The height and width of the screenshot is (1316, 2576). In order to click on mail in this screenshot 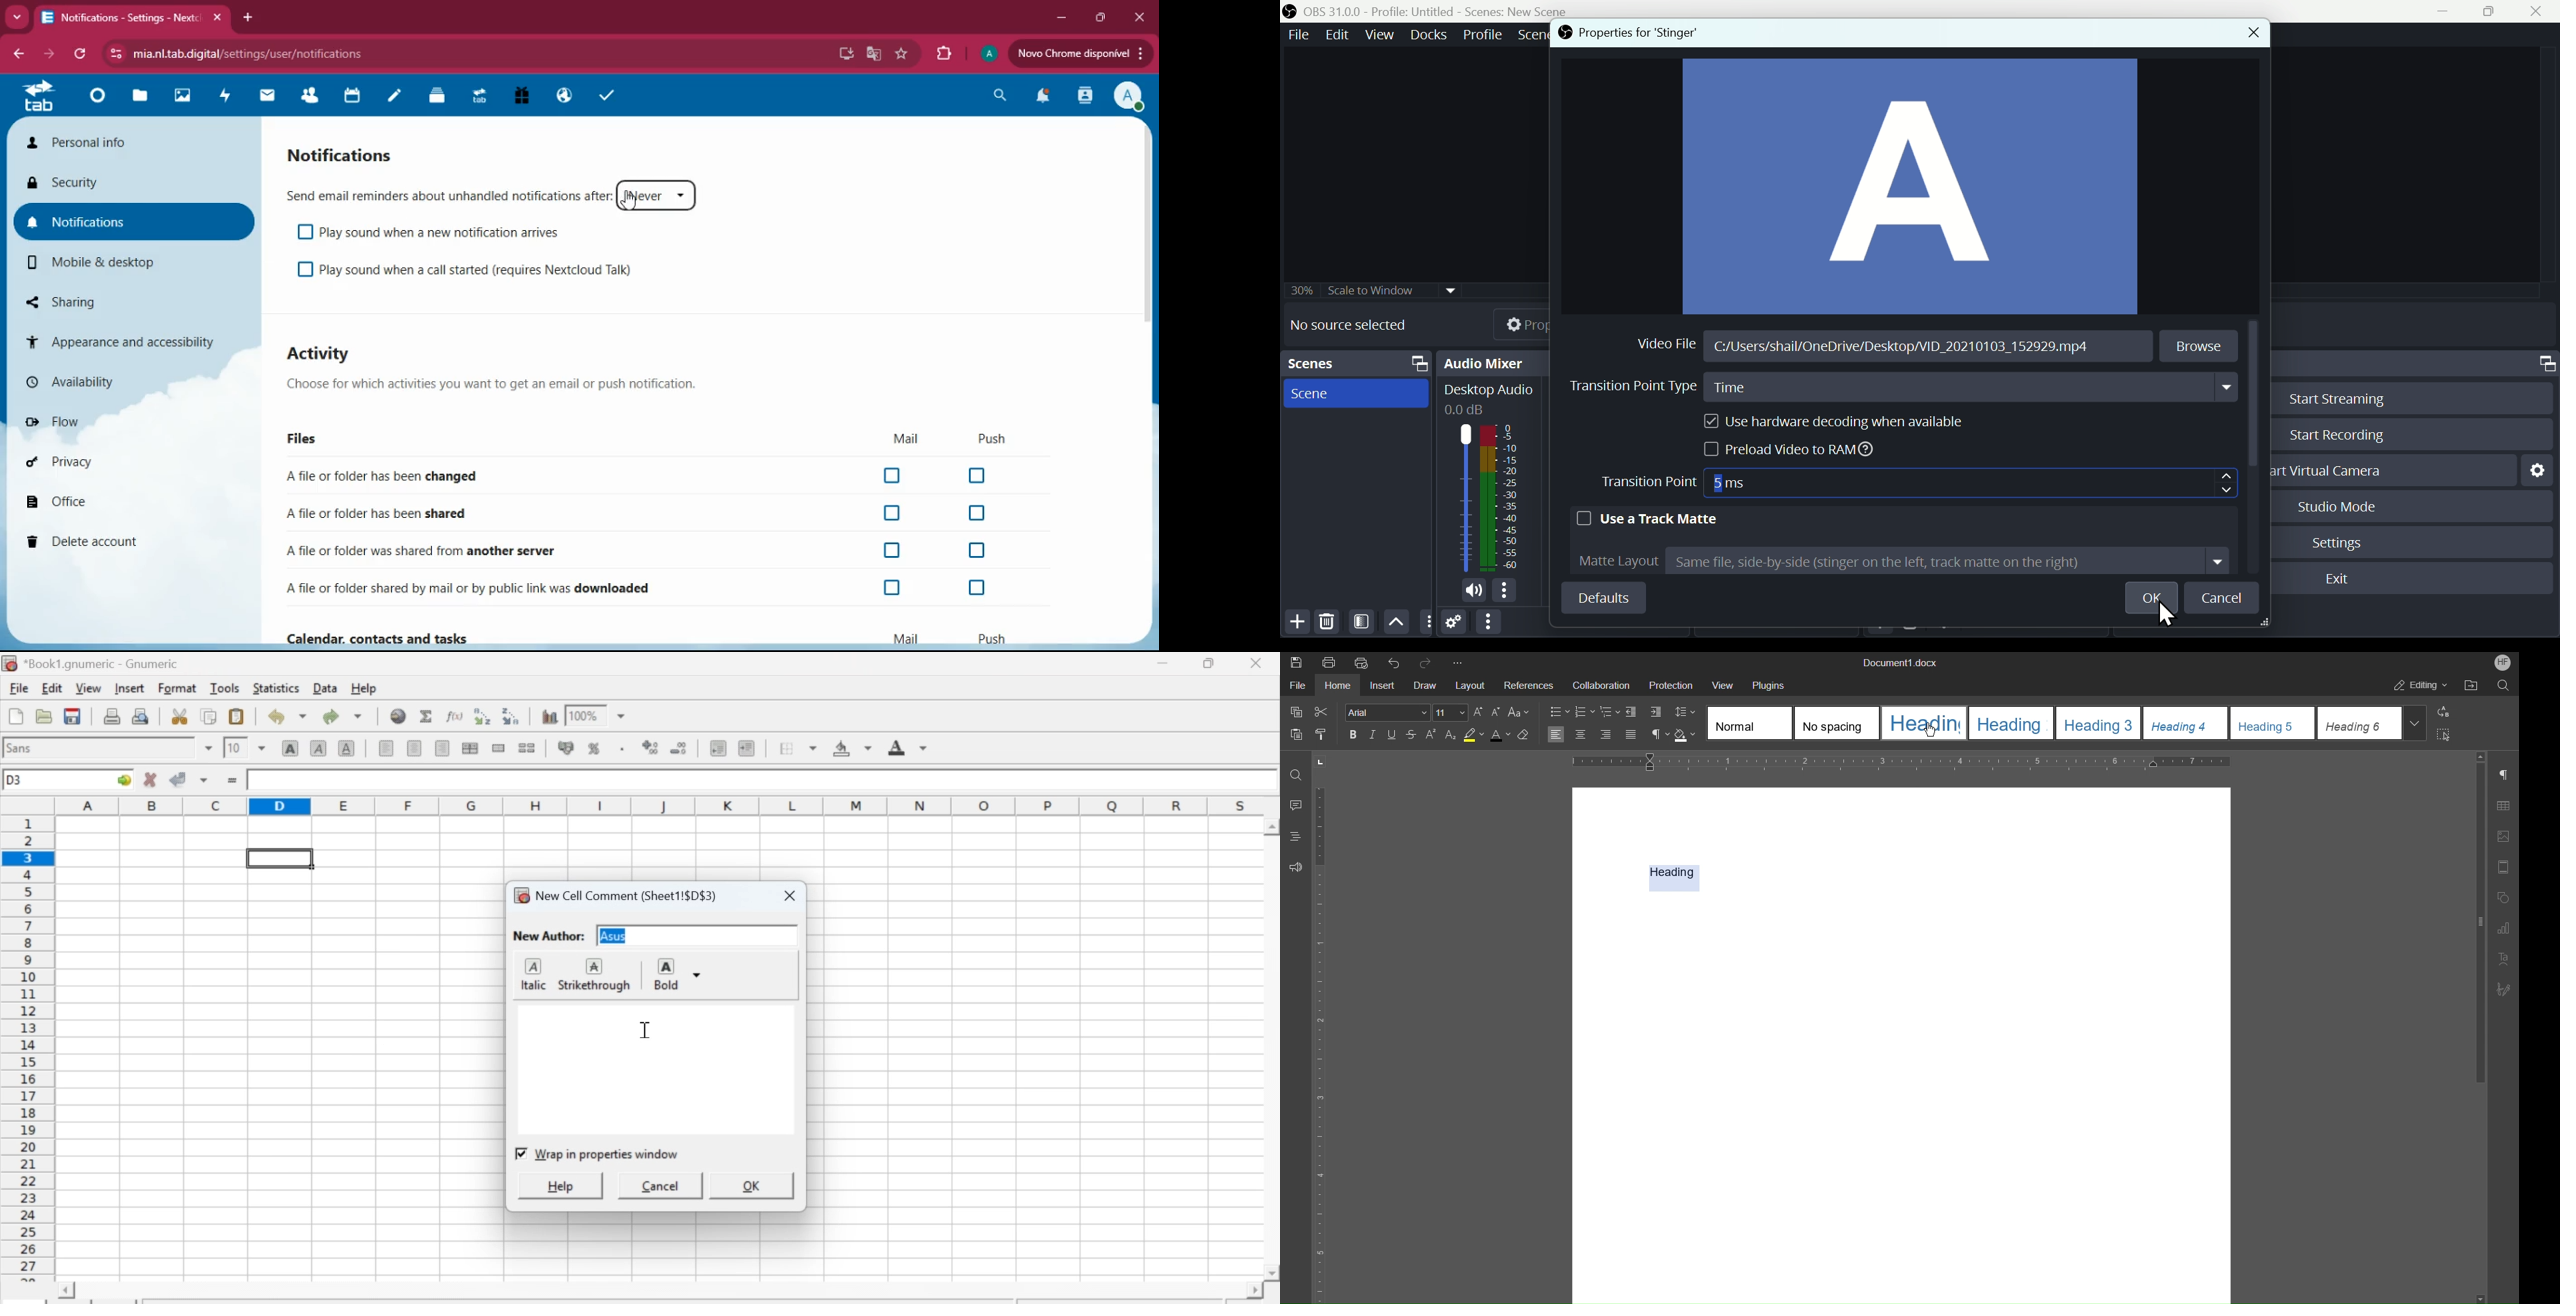, I will do `click(908, 637)`.